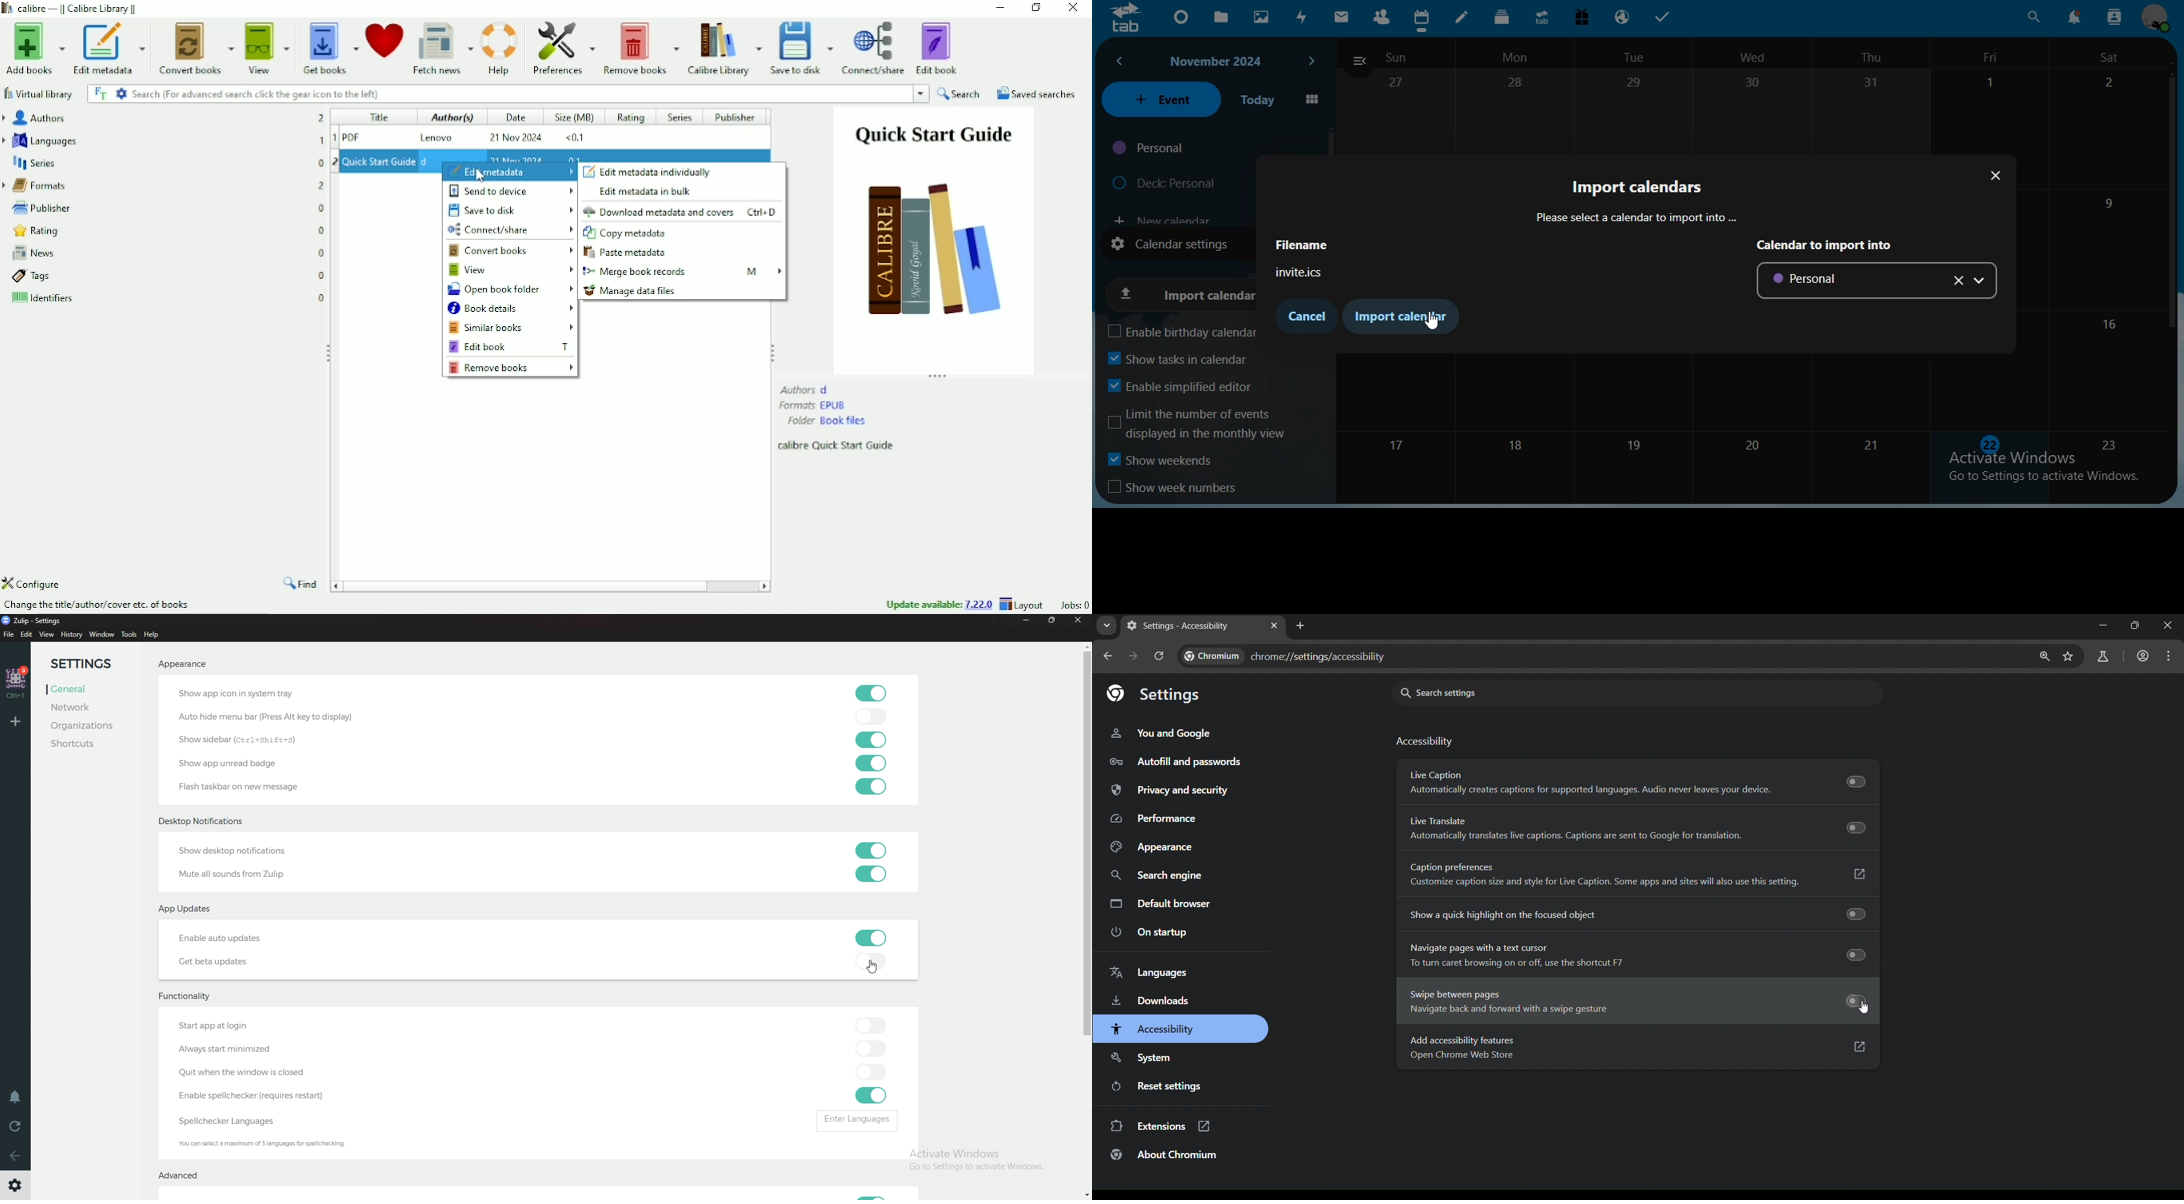  I want to click on calendar, so click(1422, 18).